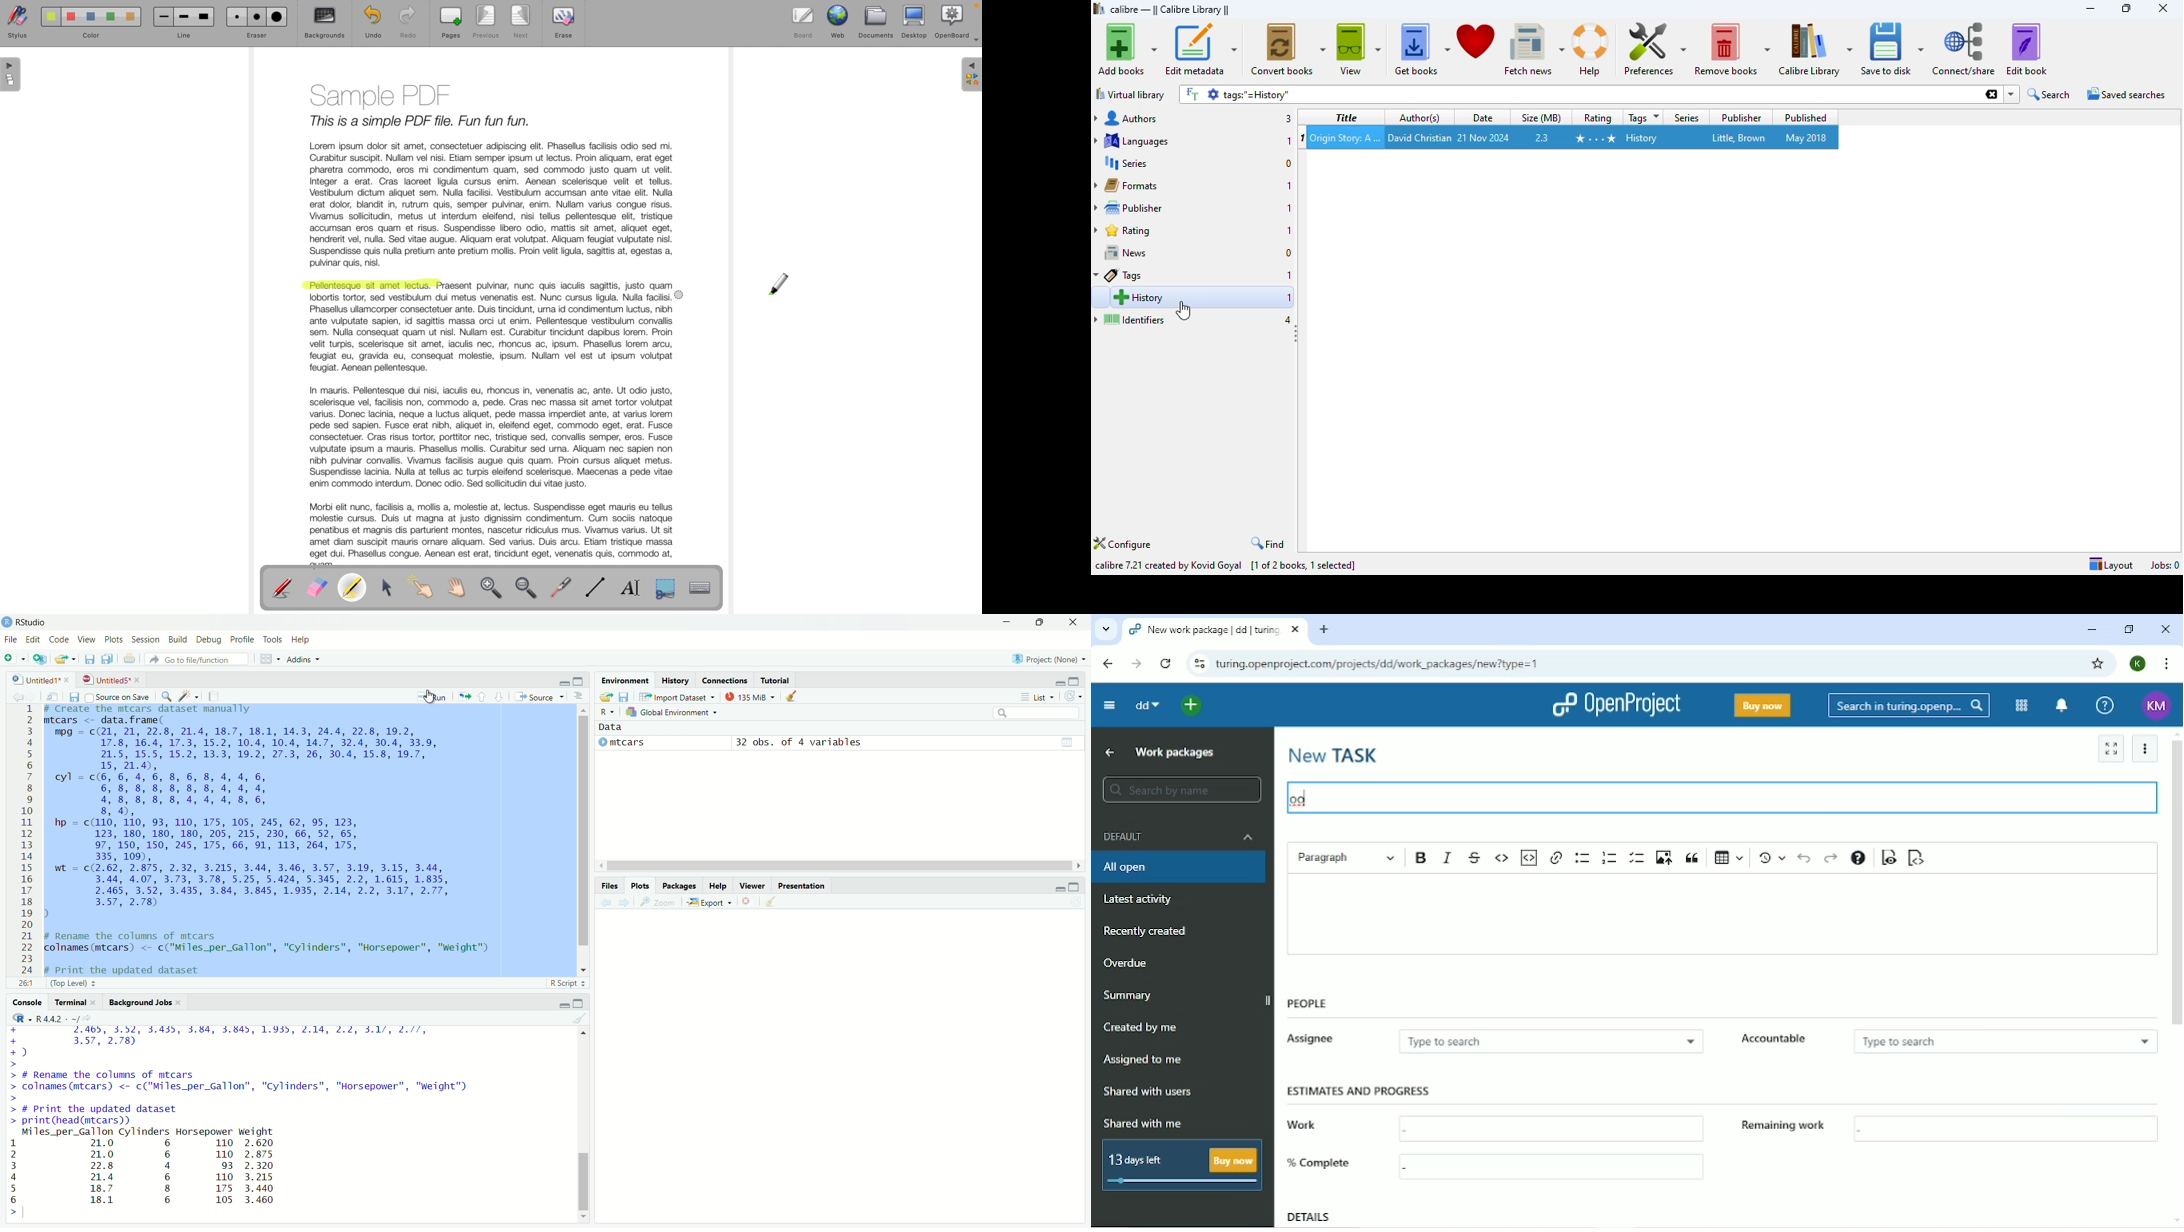  What do you see at coordinates (1476, 42) in the screenshot?
I see `donate to support calibre` at bounding box center [1476, 42].